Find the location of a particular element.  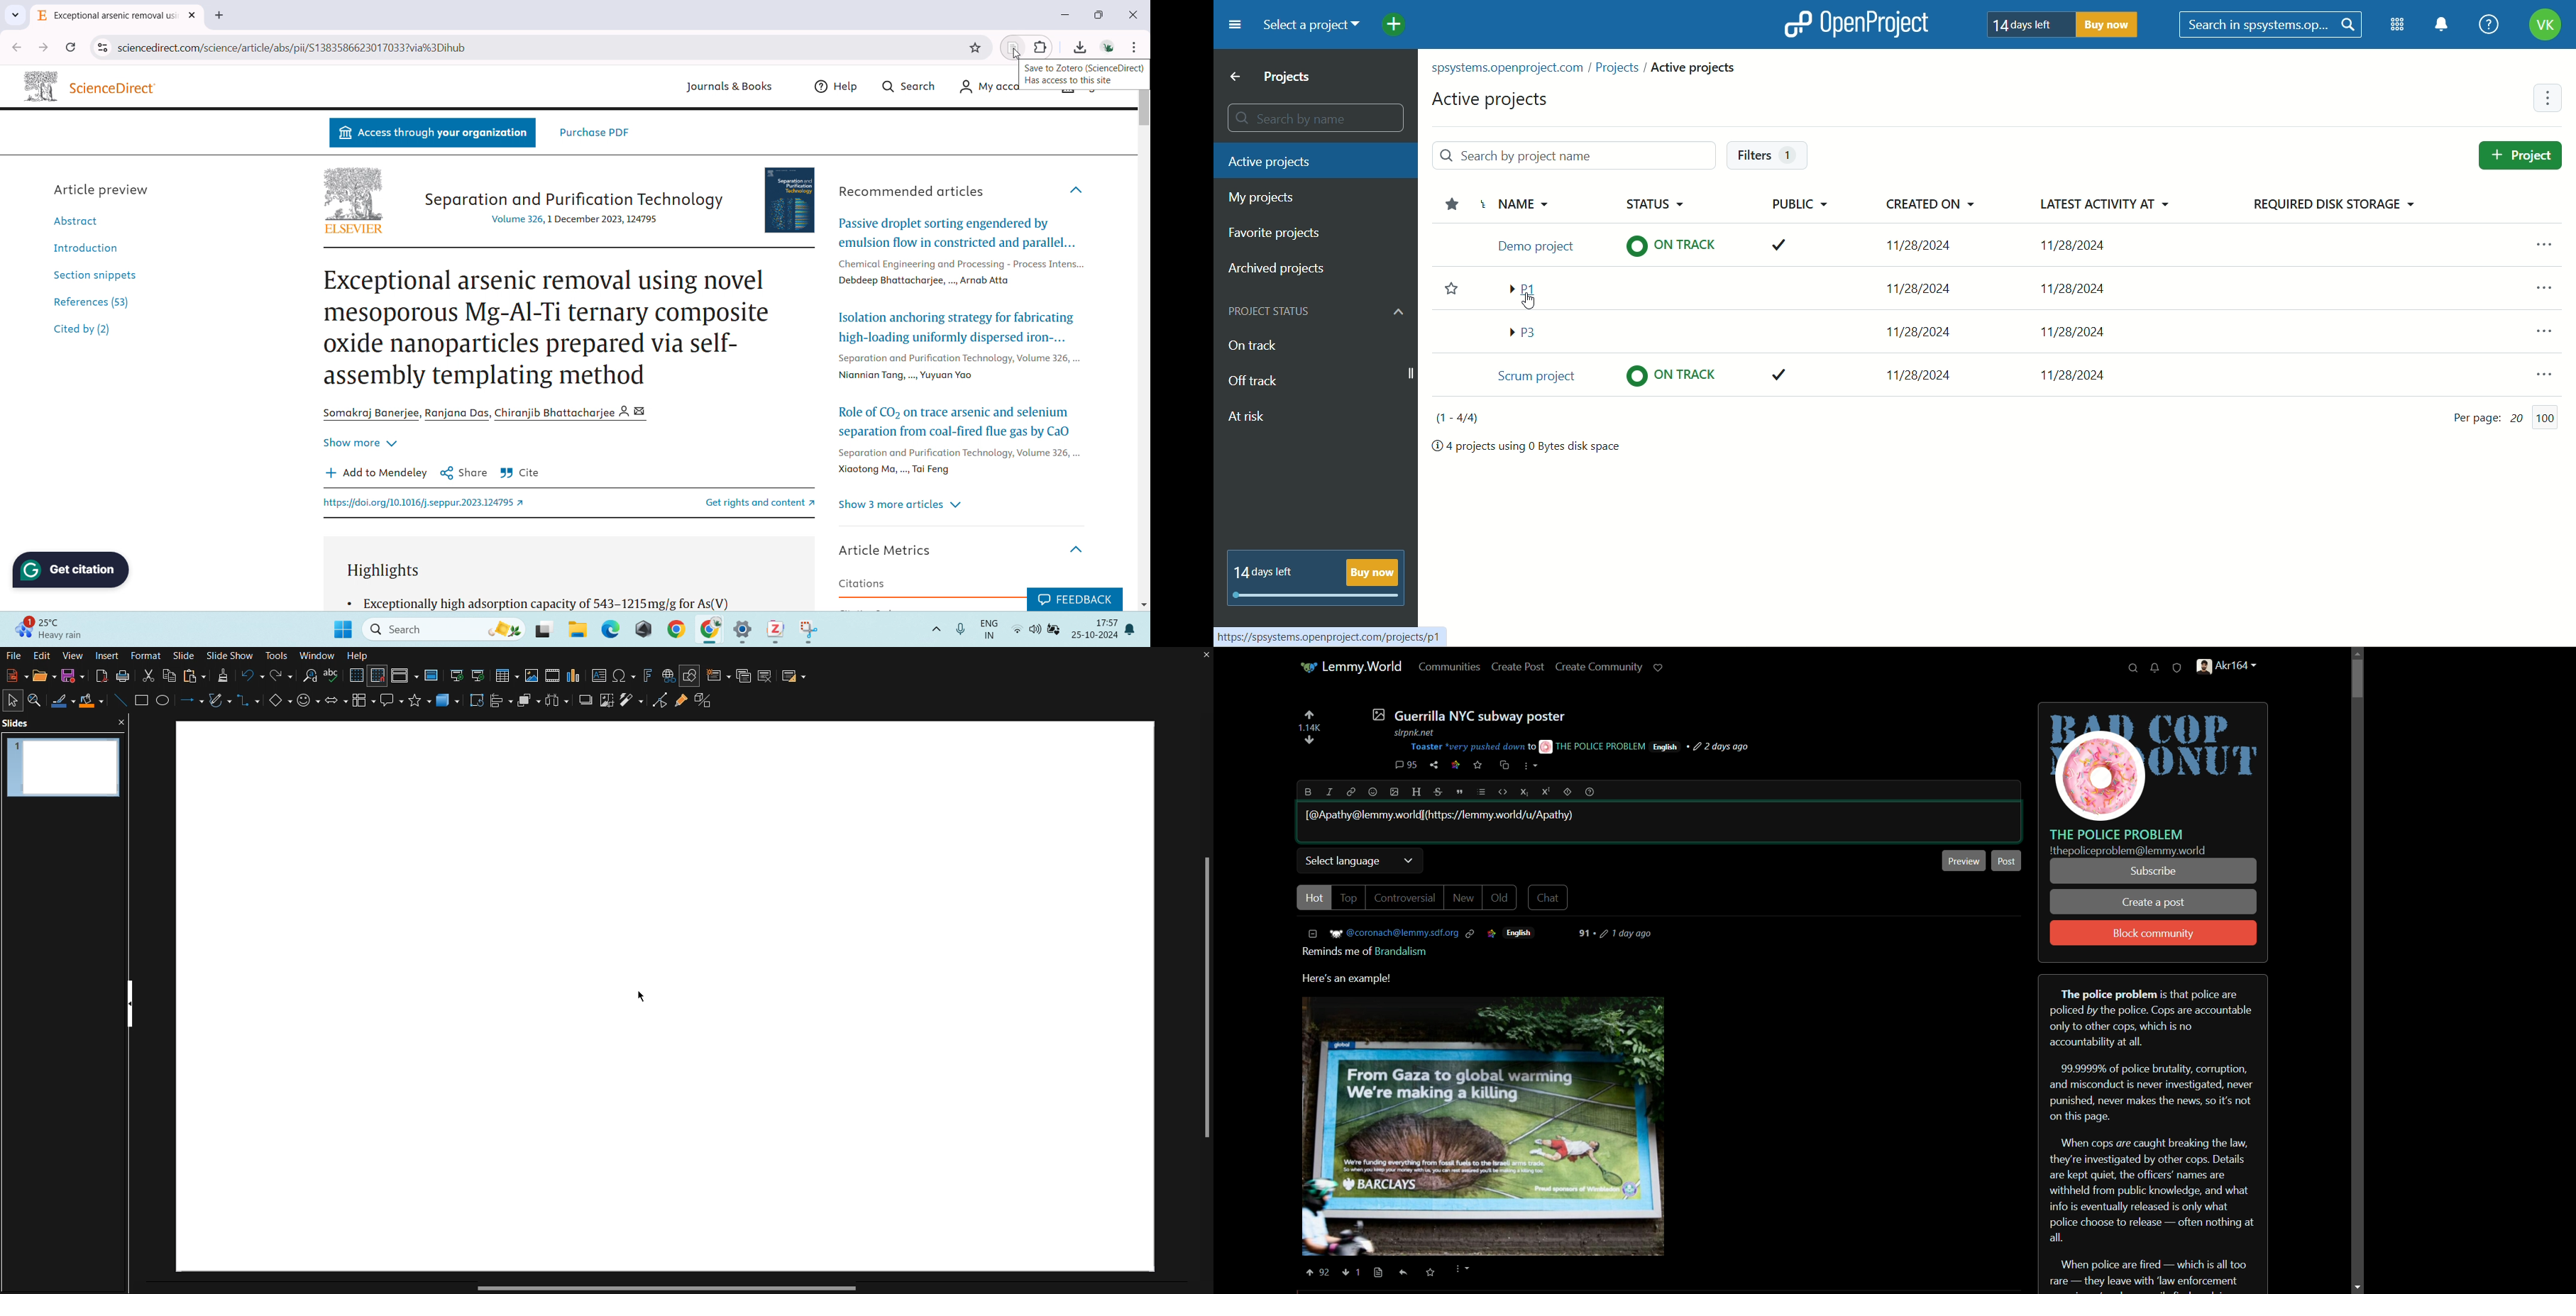

Article Metrics is located at coordinates (889, 549).